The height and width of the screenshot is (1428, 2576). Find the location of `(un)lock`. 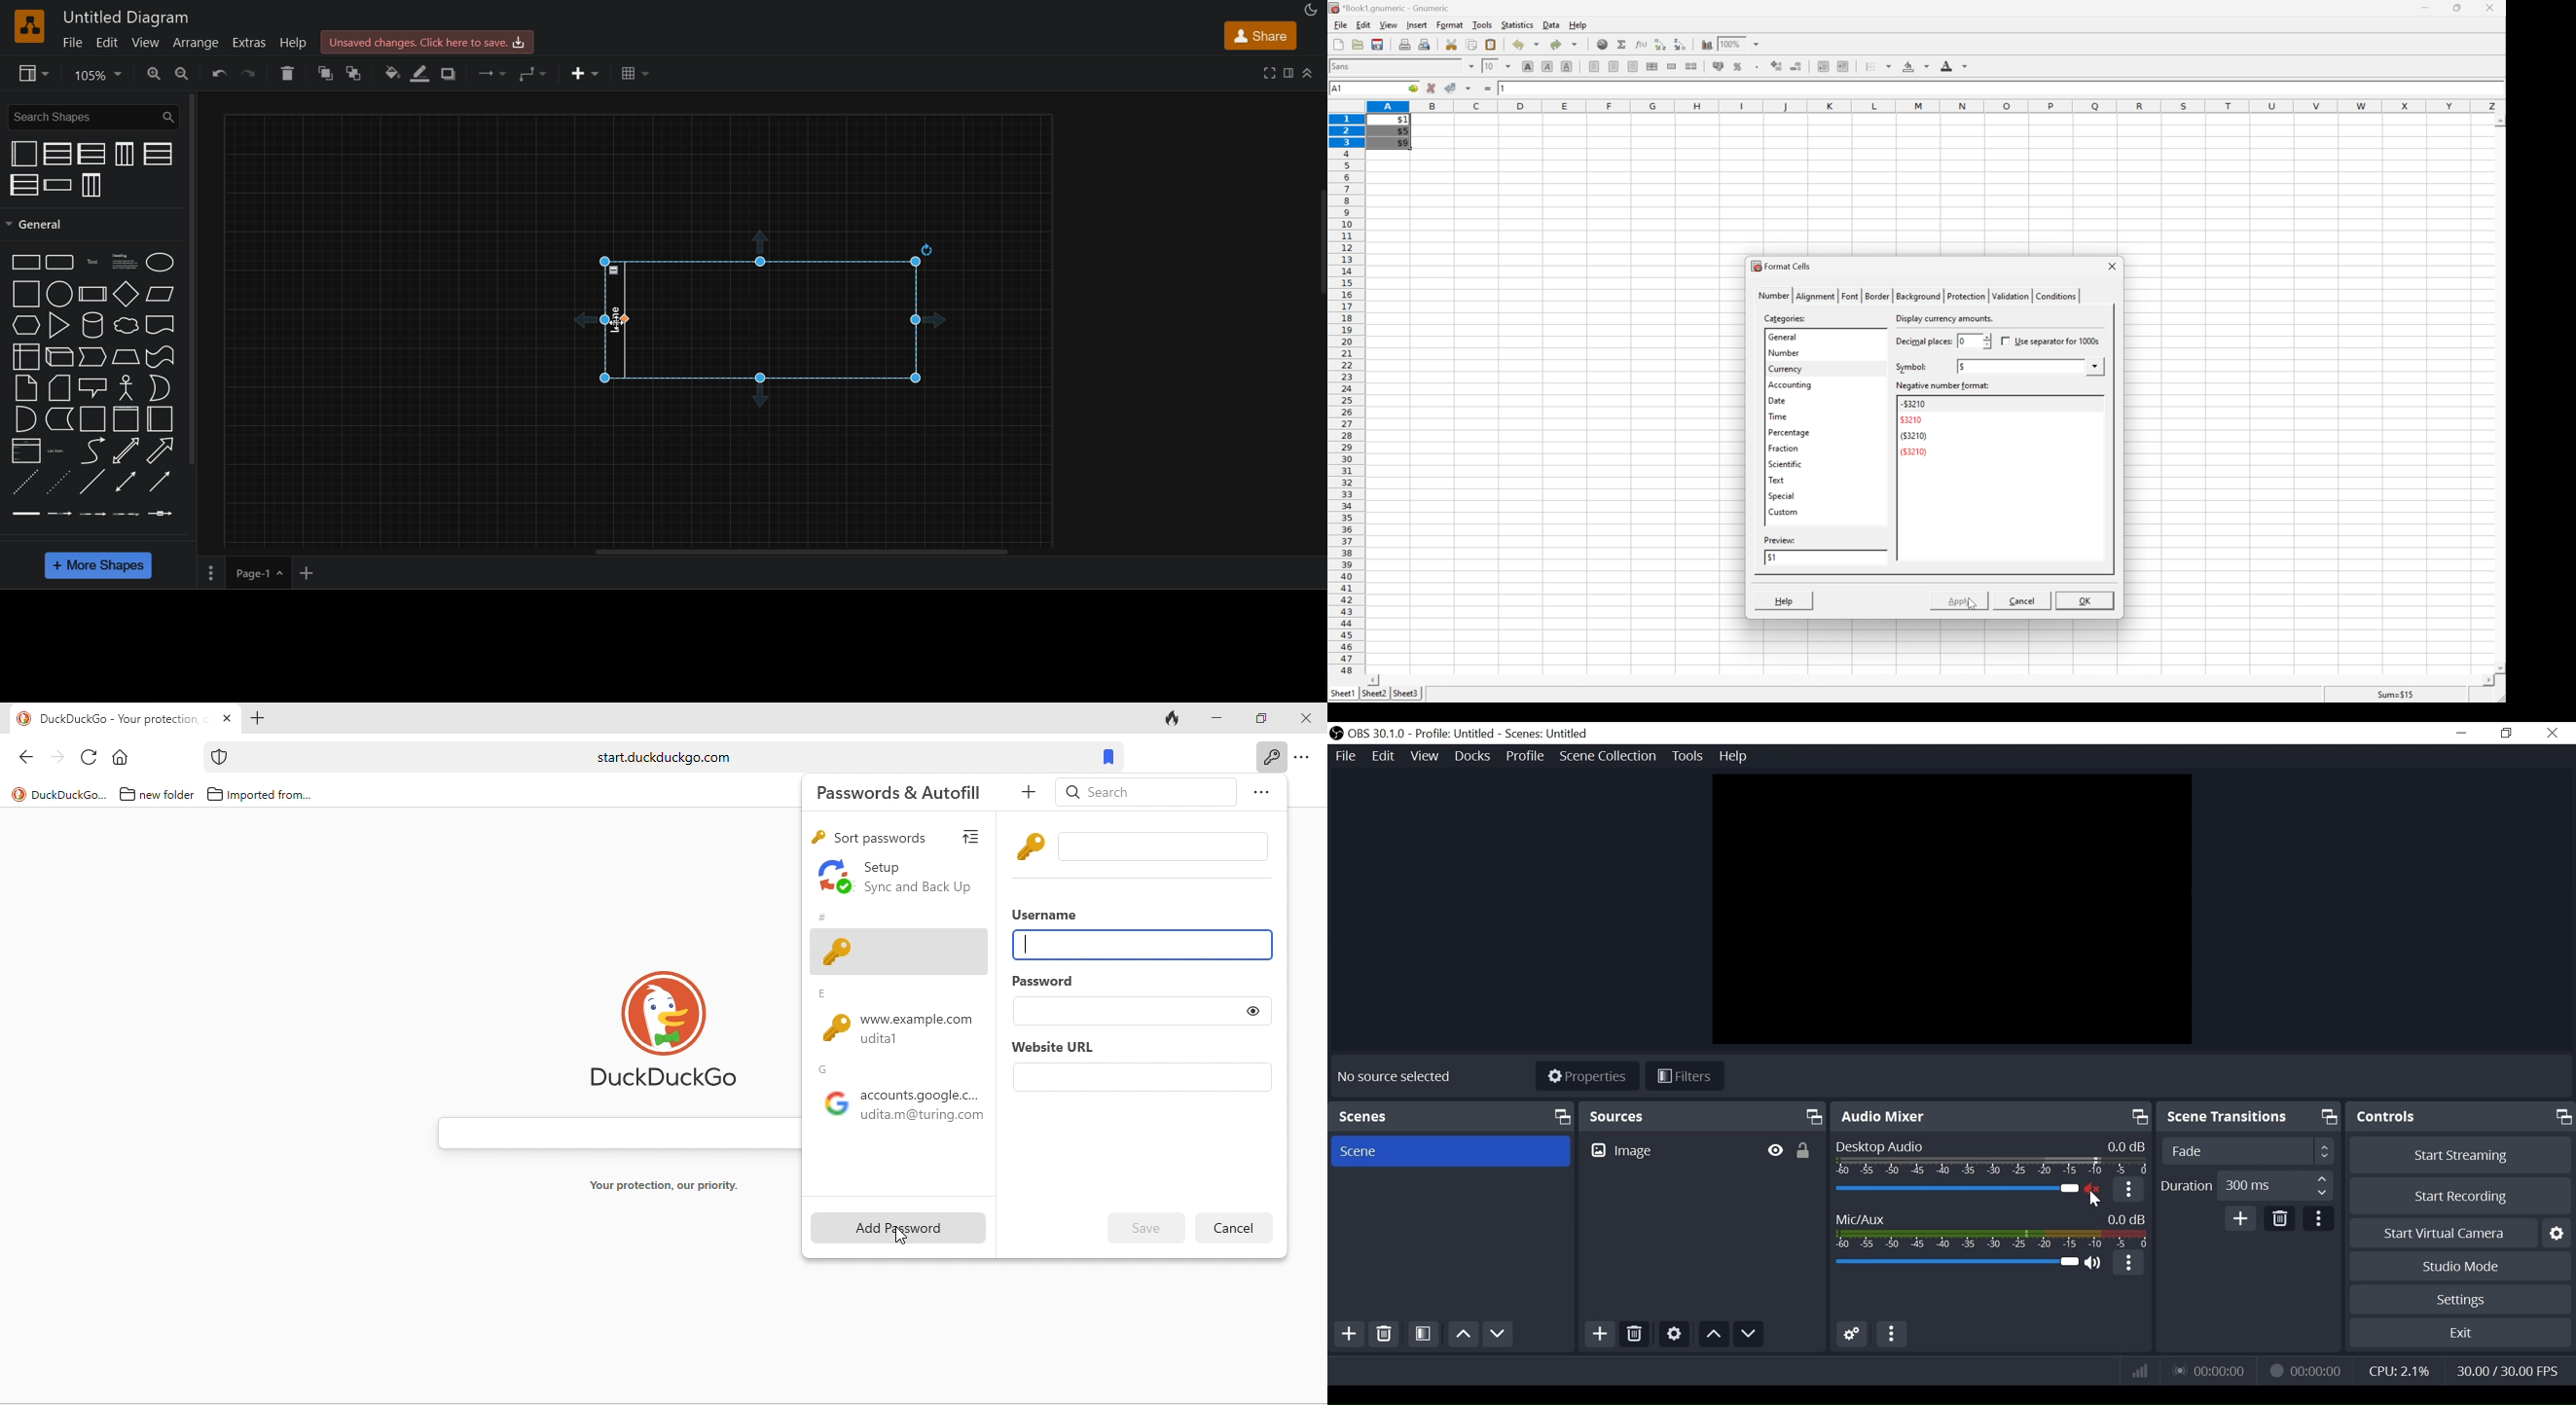

(un)lock is located at coordinates (1809, 1151).